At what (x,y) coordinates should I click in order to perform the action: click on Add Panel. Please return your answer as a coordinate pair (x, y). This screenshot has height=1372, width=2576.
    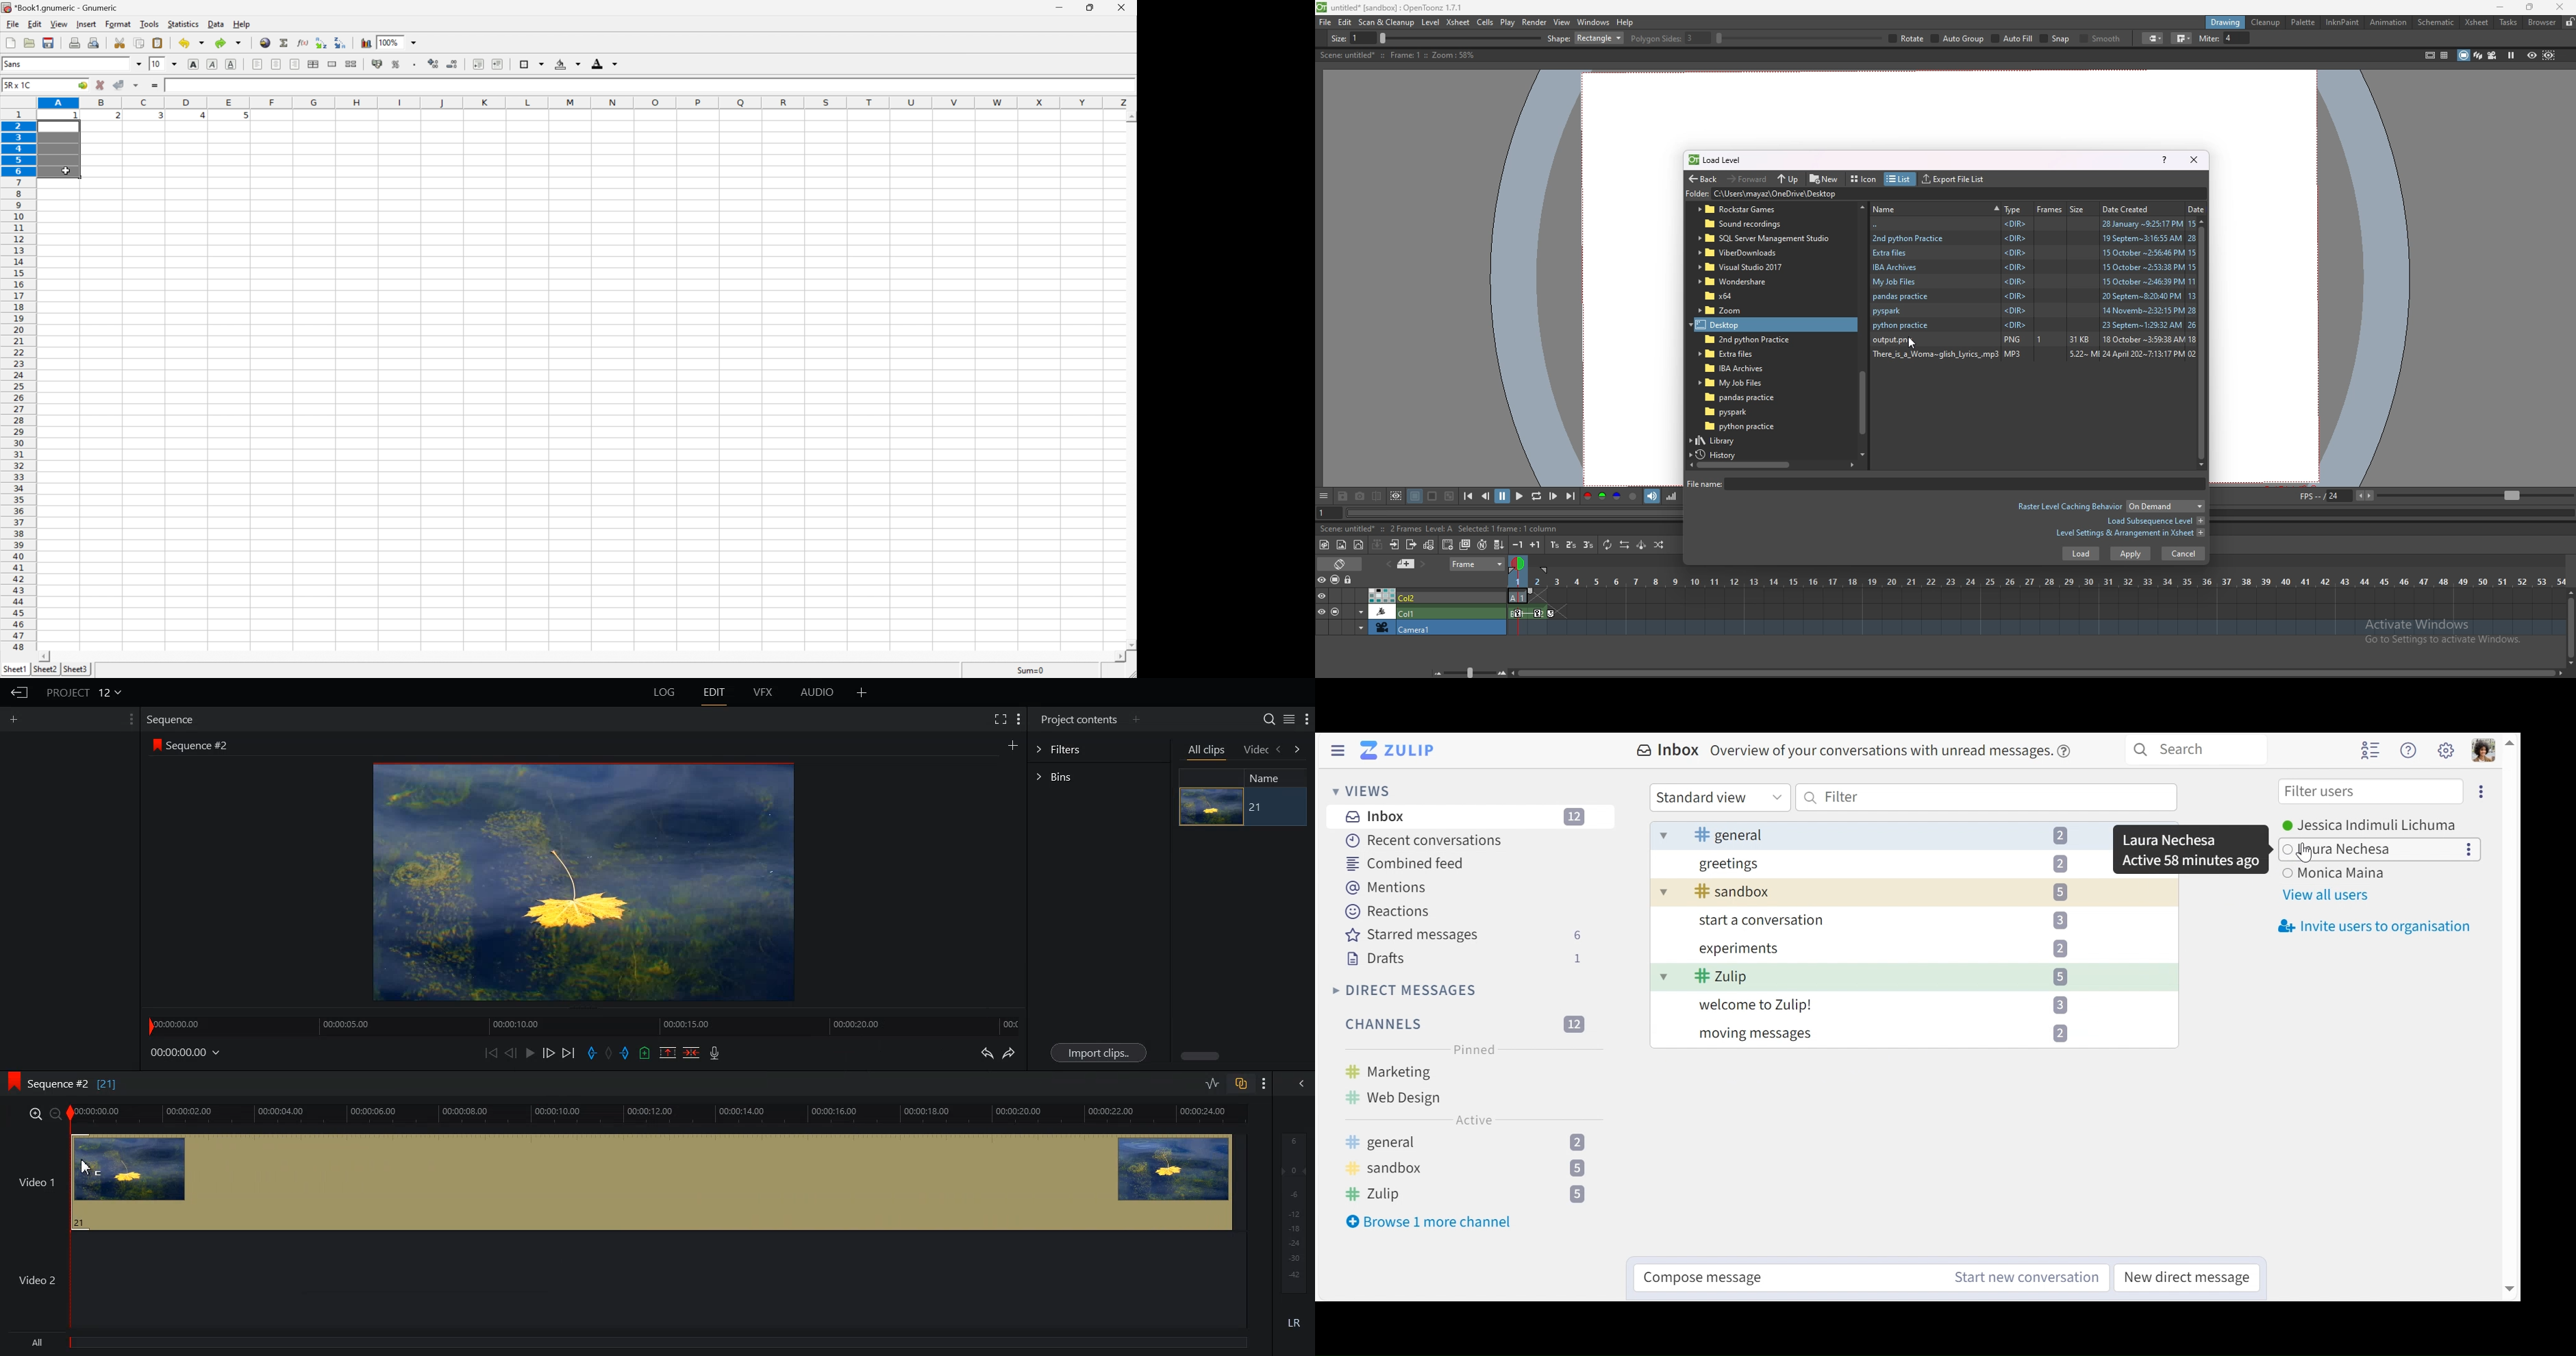
    Looking at the image, I should click on (862, 692).